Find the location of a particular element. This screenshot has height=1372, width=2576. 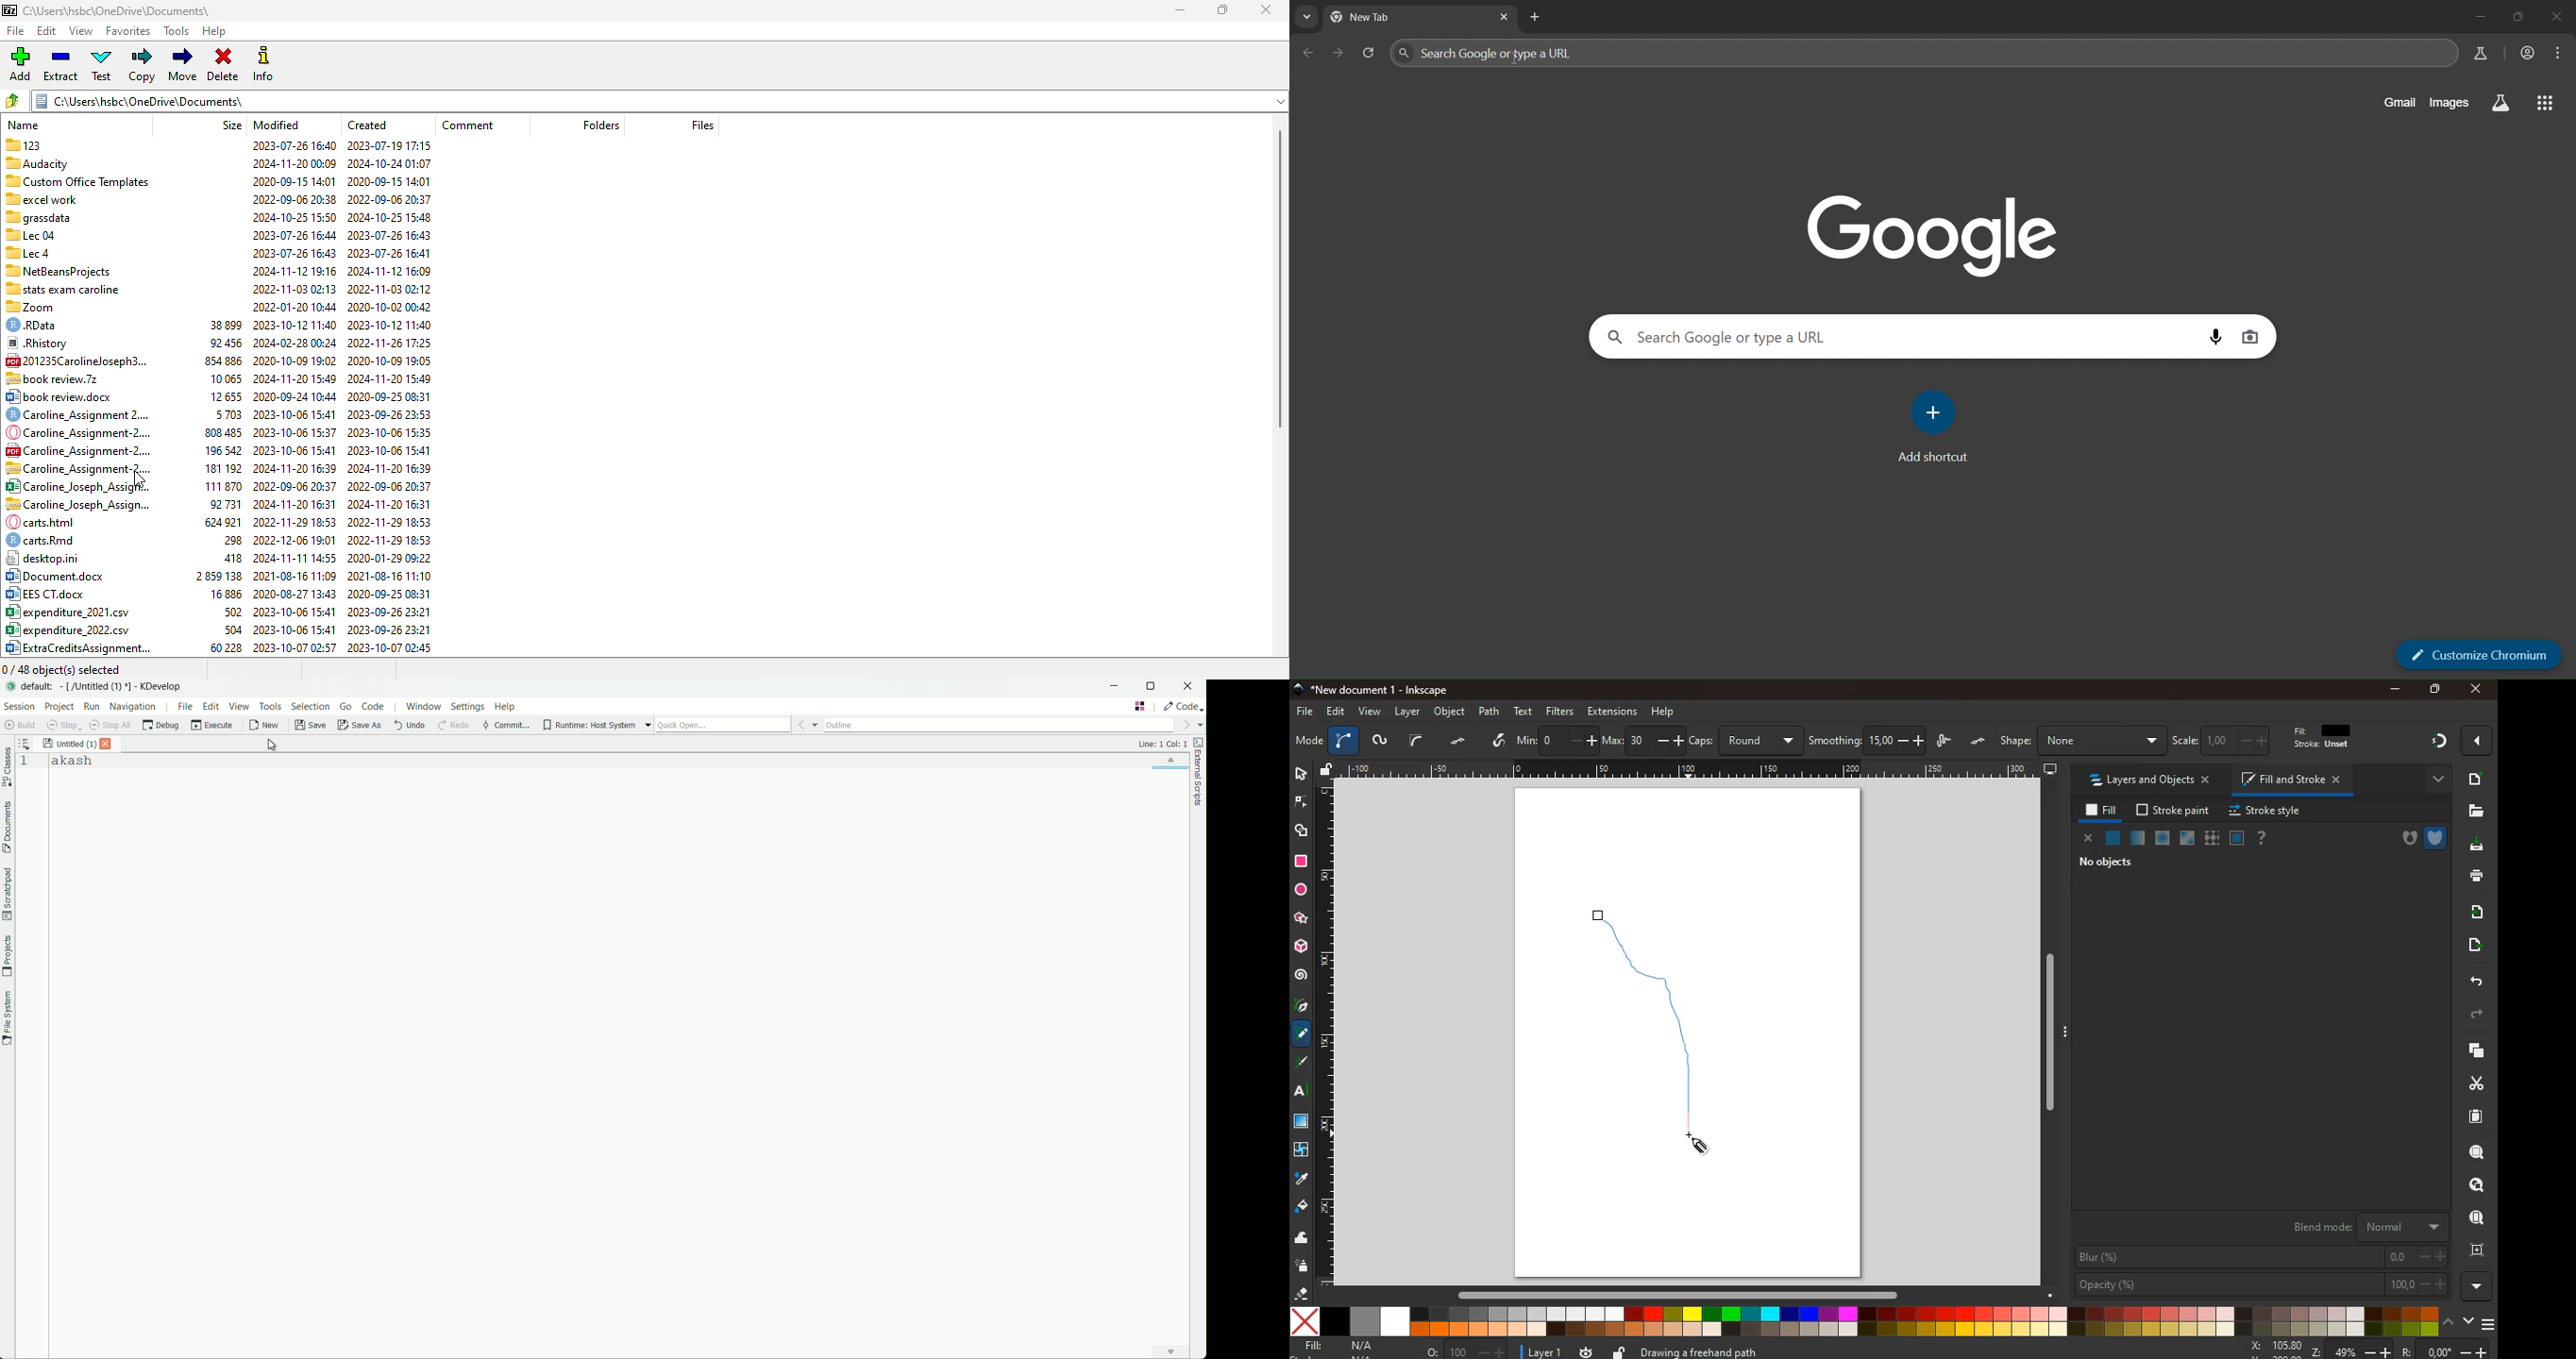

edit is located at coordinates (2319, 741).